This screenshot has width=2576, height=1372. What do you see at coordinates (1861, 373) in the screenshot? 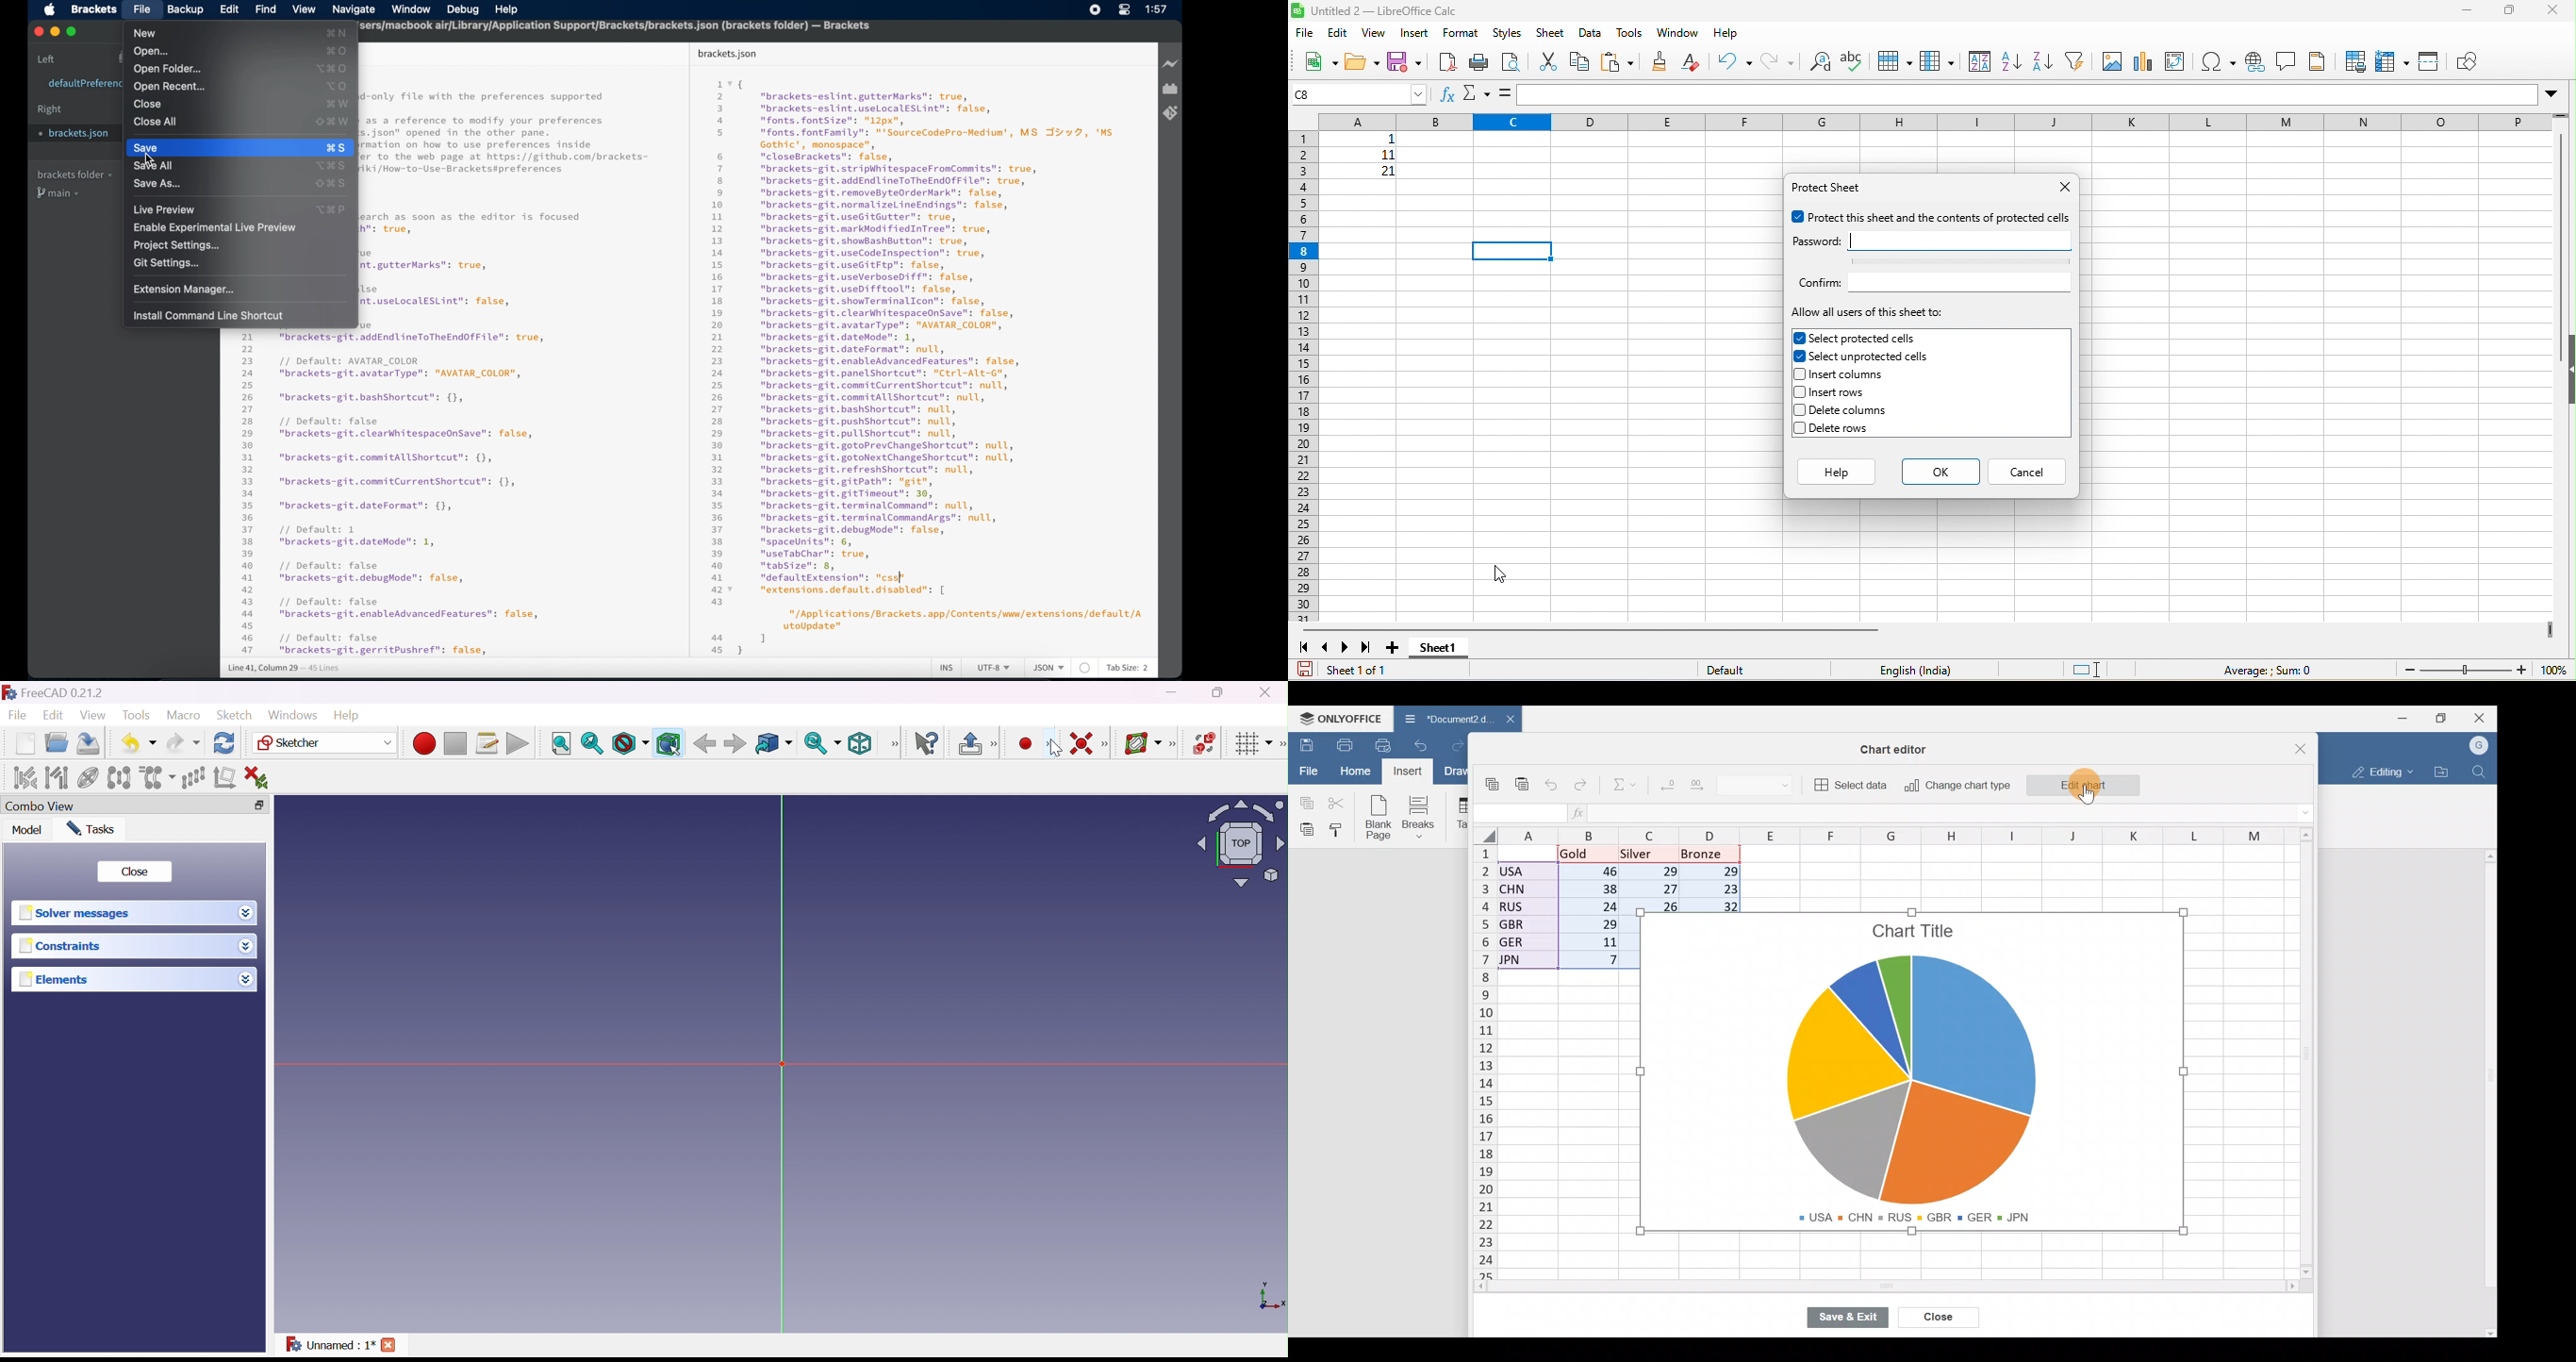
I see `insert columns` at bounding box center [1861, 373].